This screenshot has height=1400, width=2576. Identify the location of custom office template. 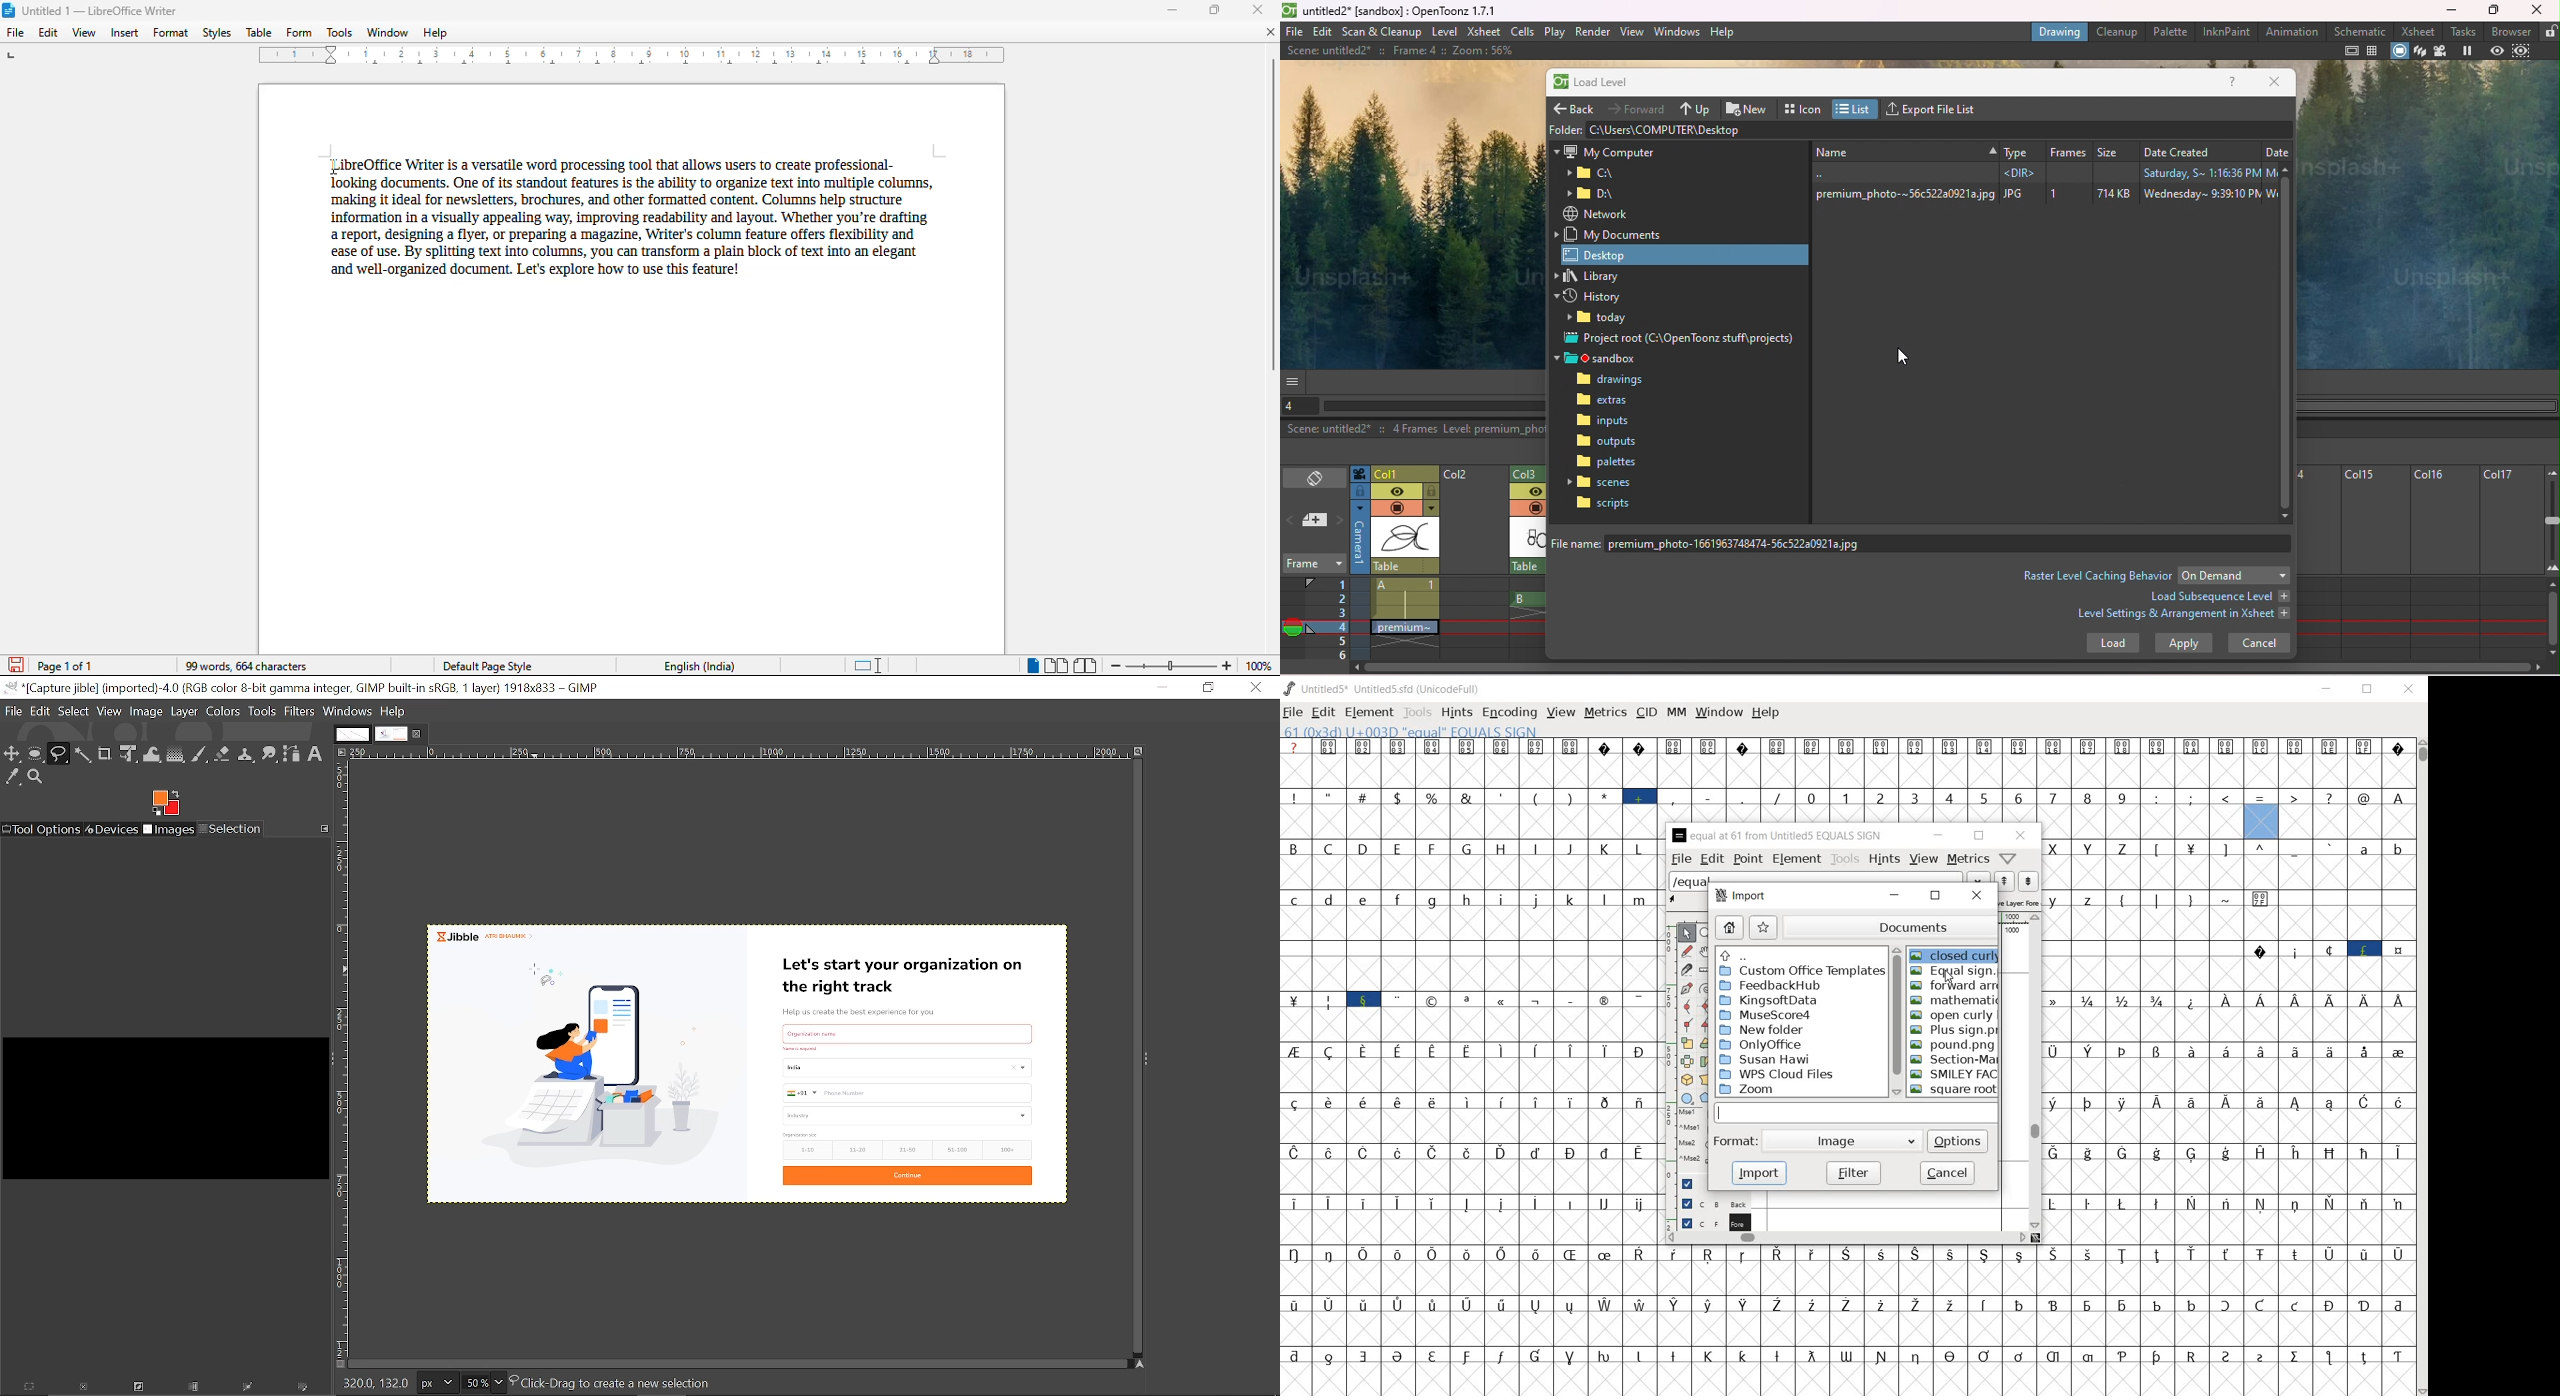
(1801, 970).